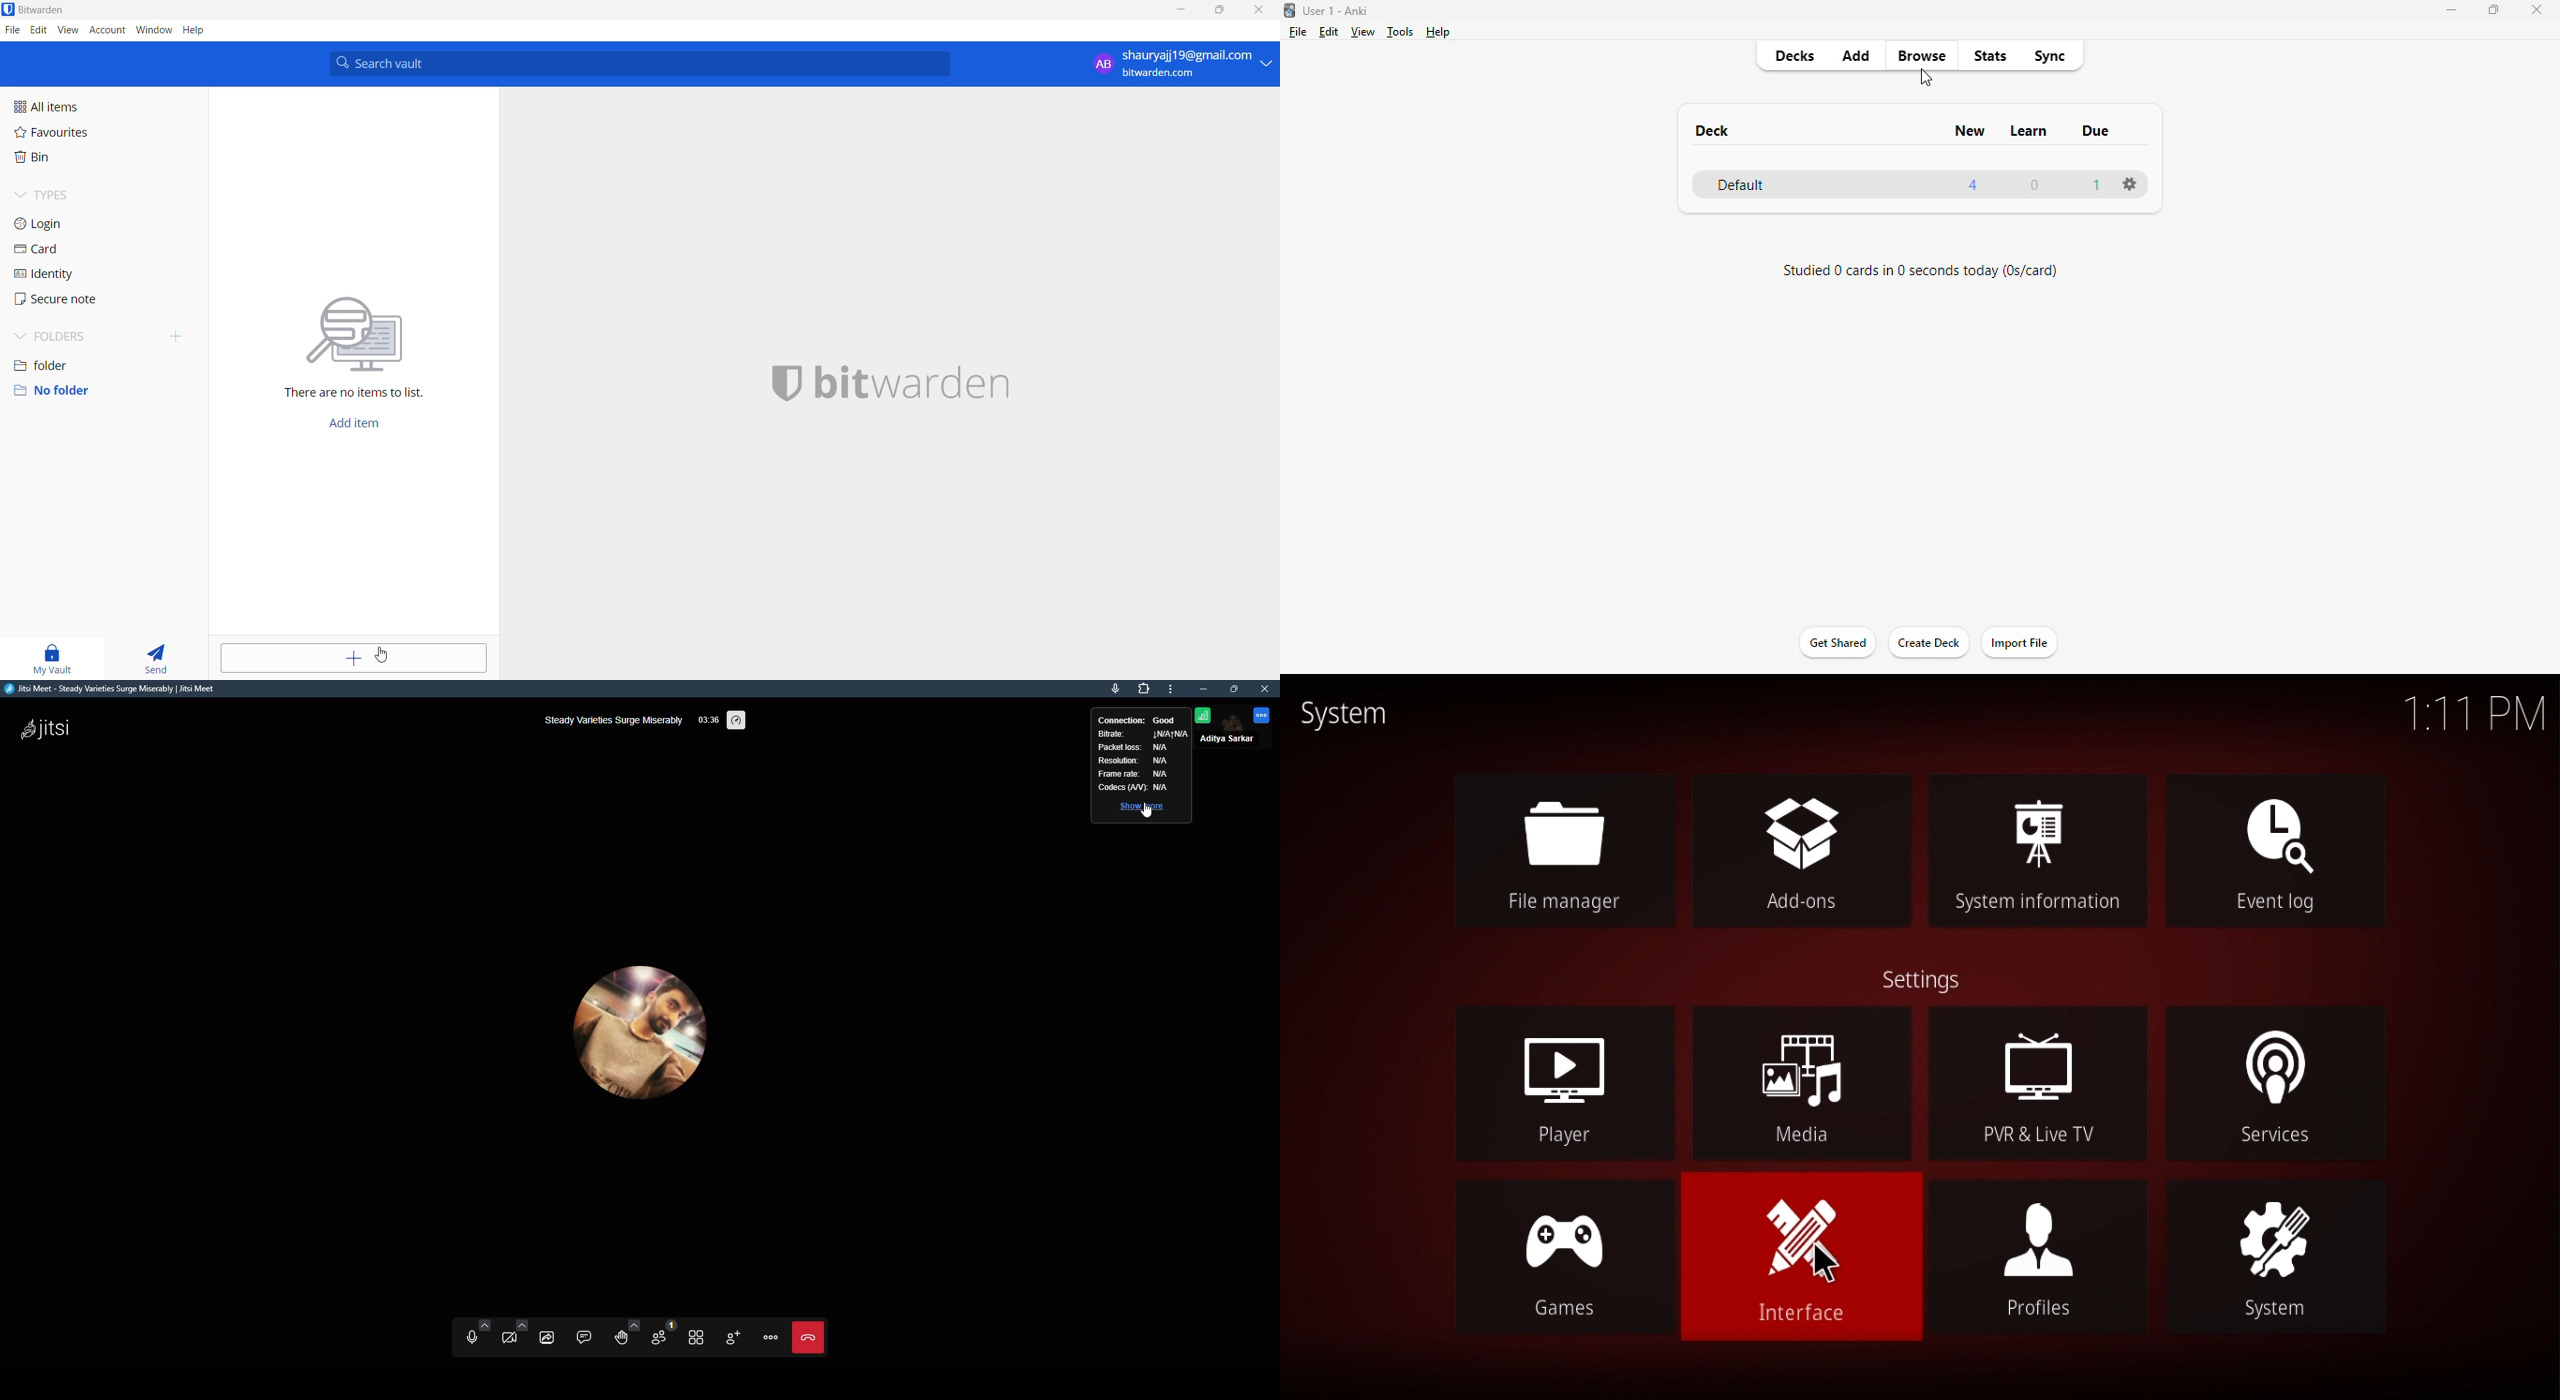  I want to click on close, so click(2537, 10).